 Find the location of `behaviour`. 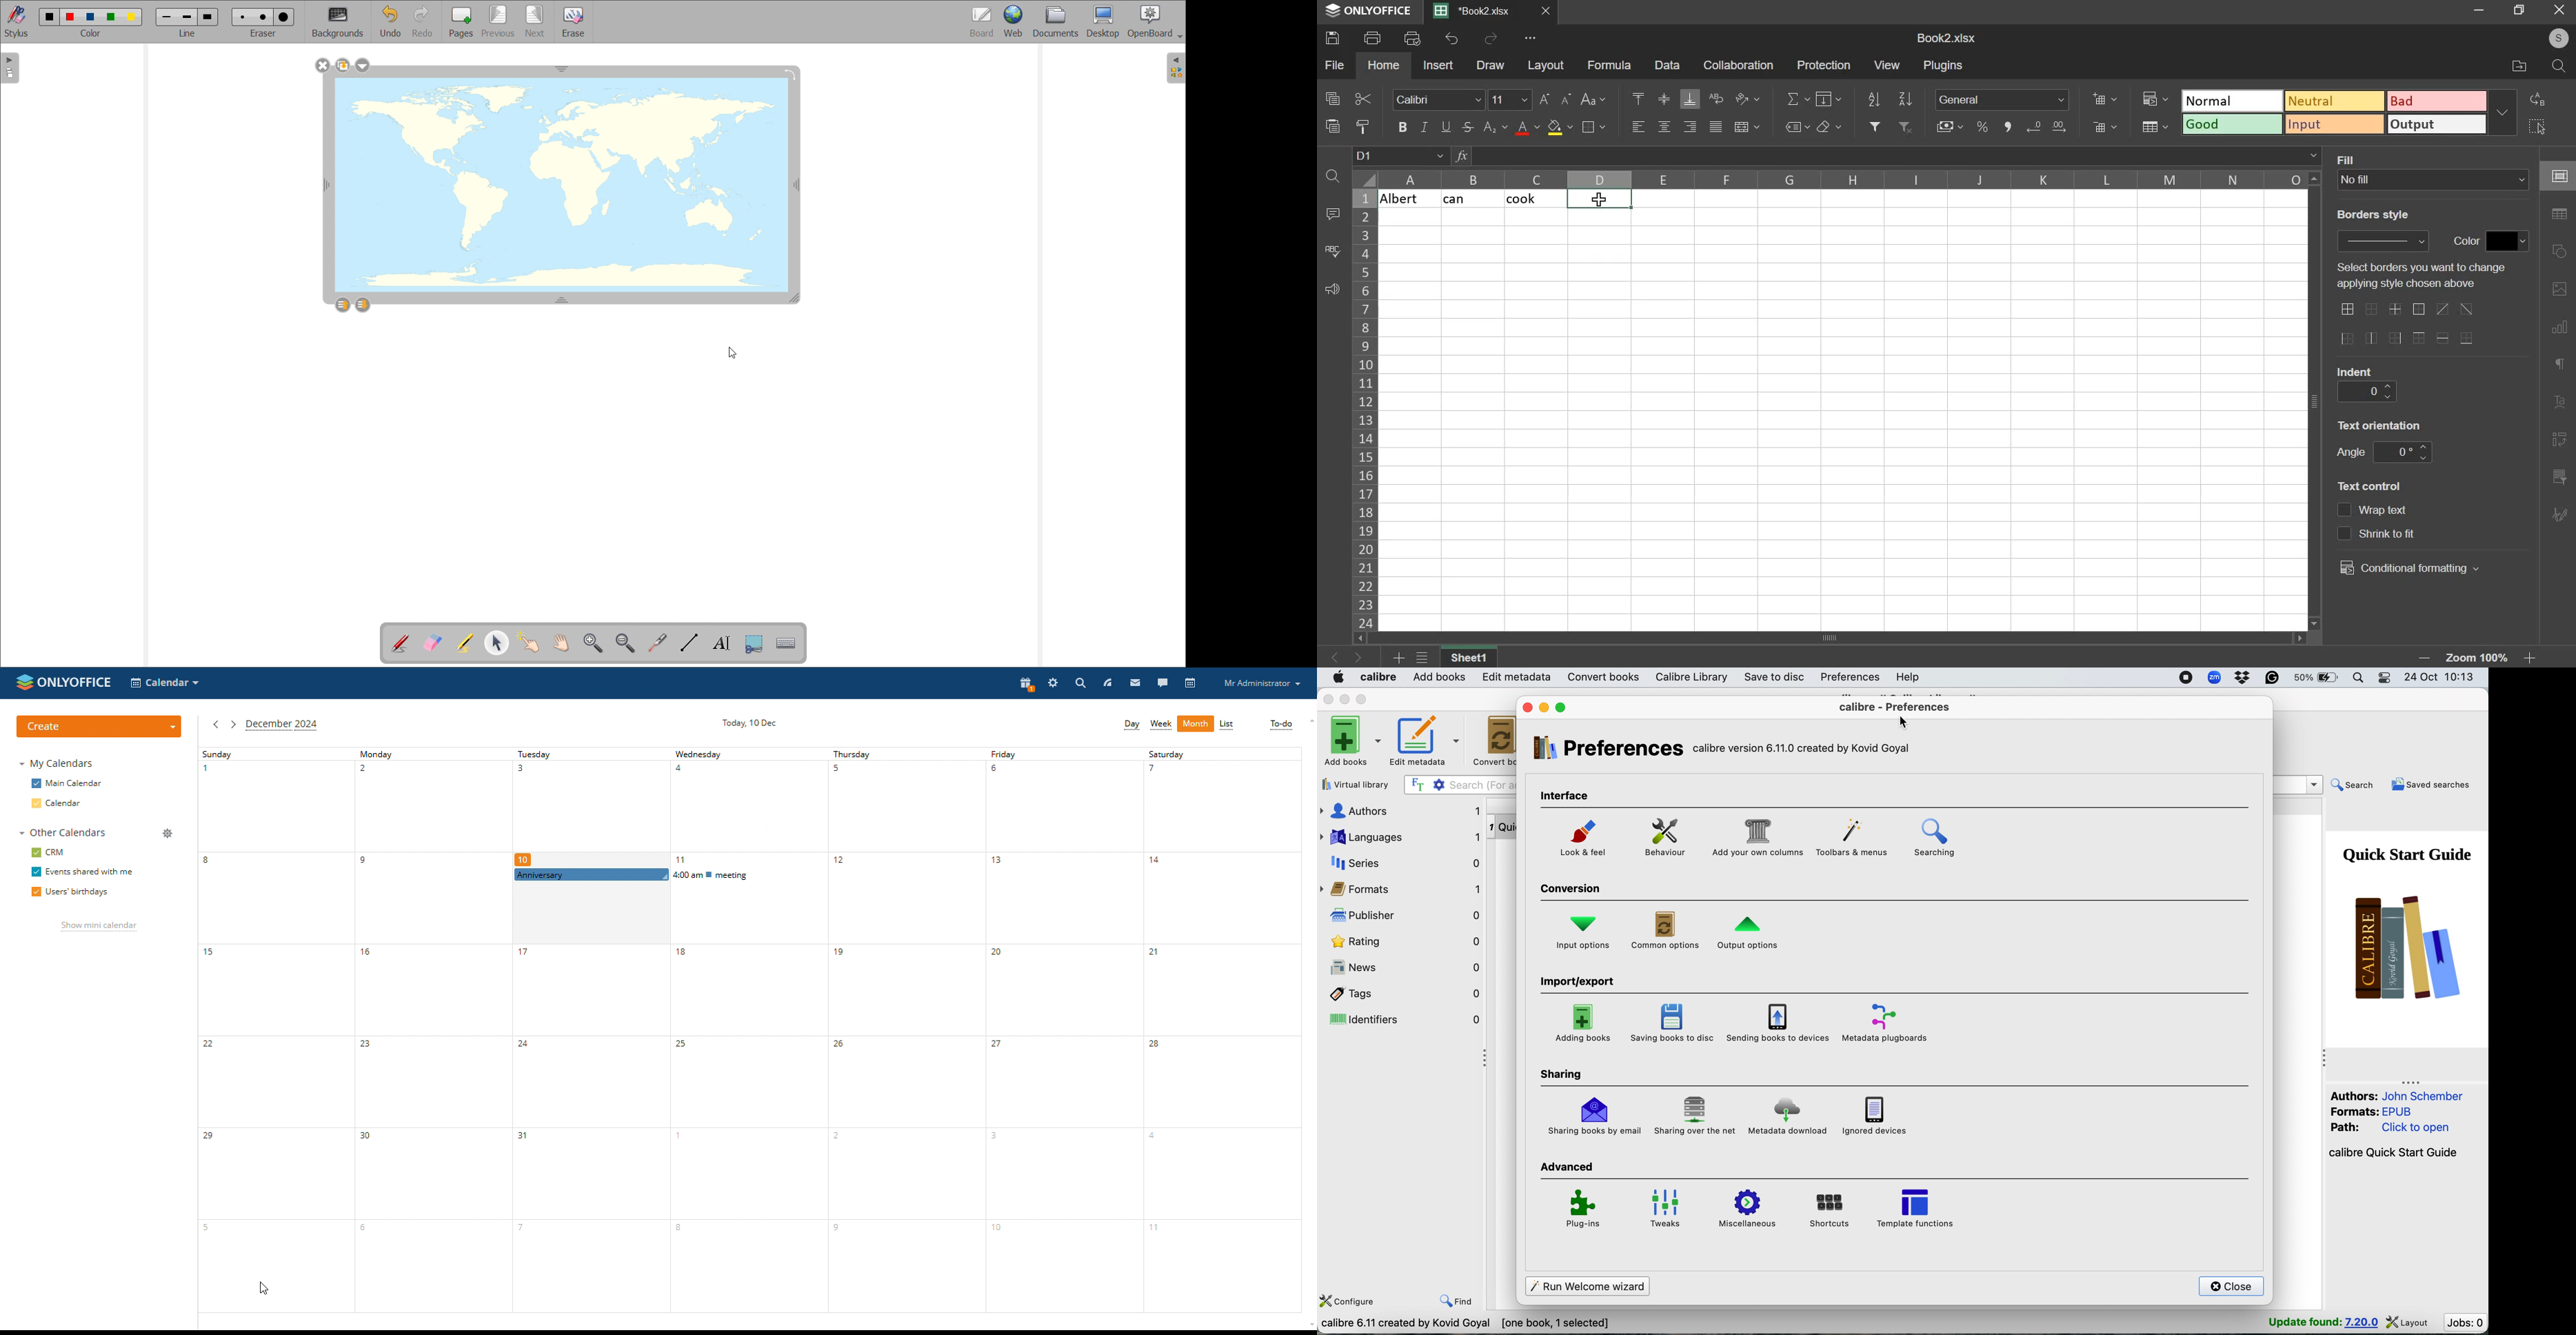

behaviour is located at coordinates (1664, 838).